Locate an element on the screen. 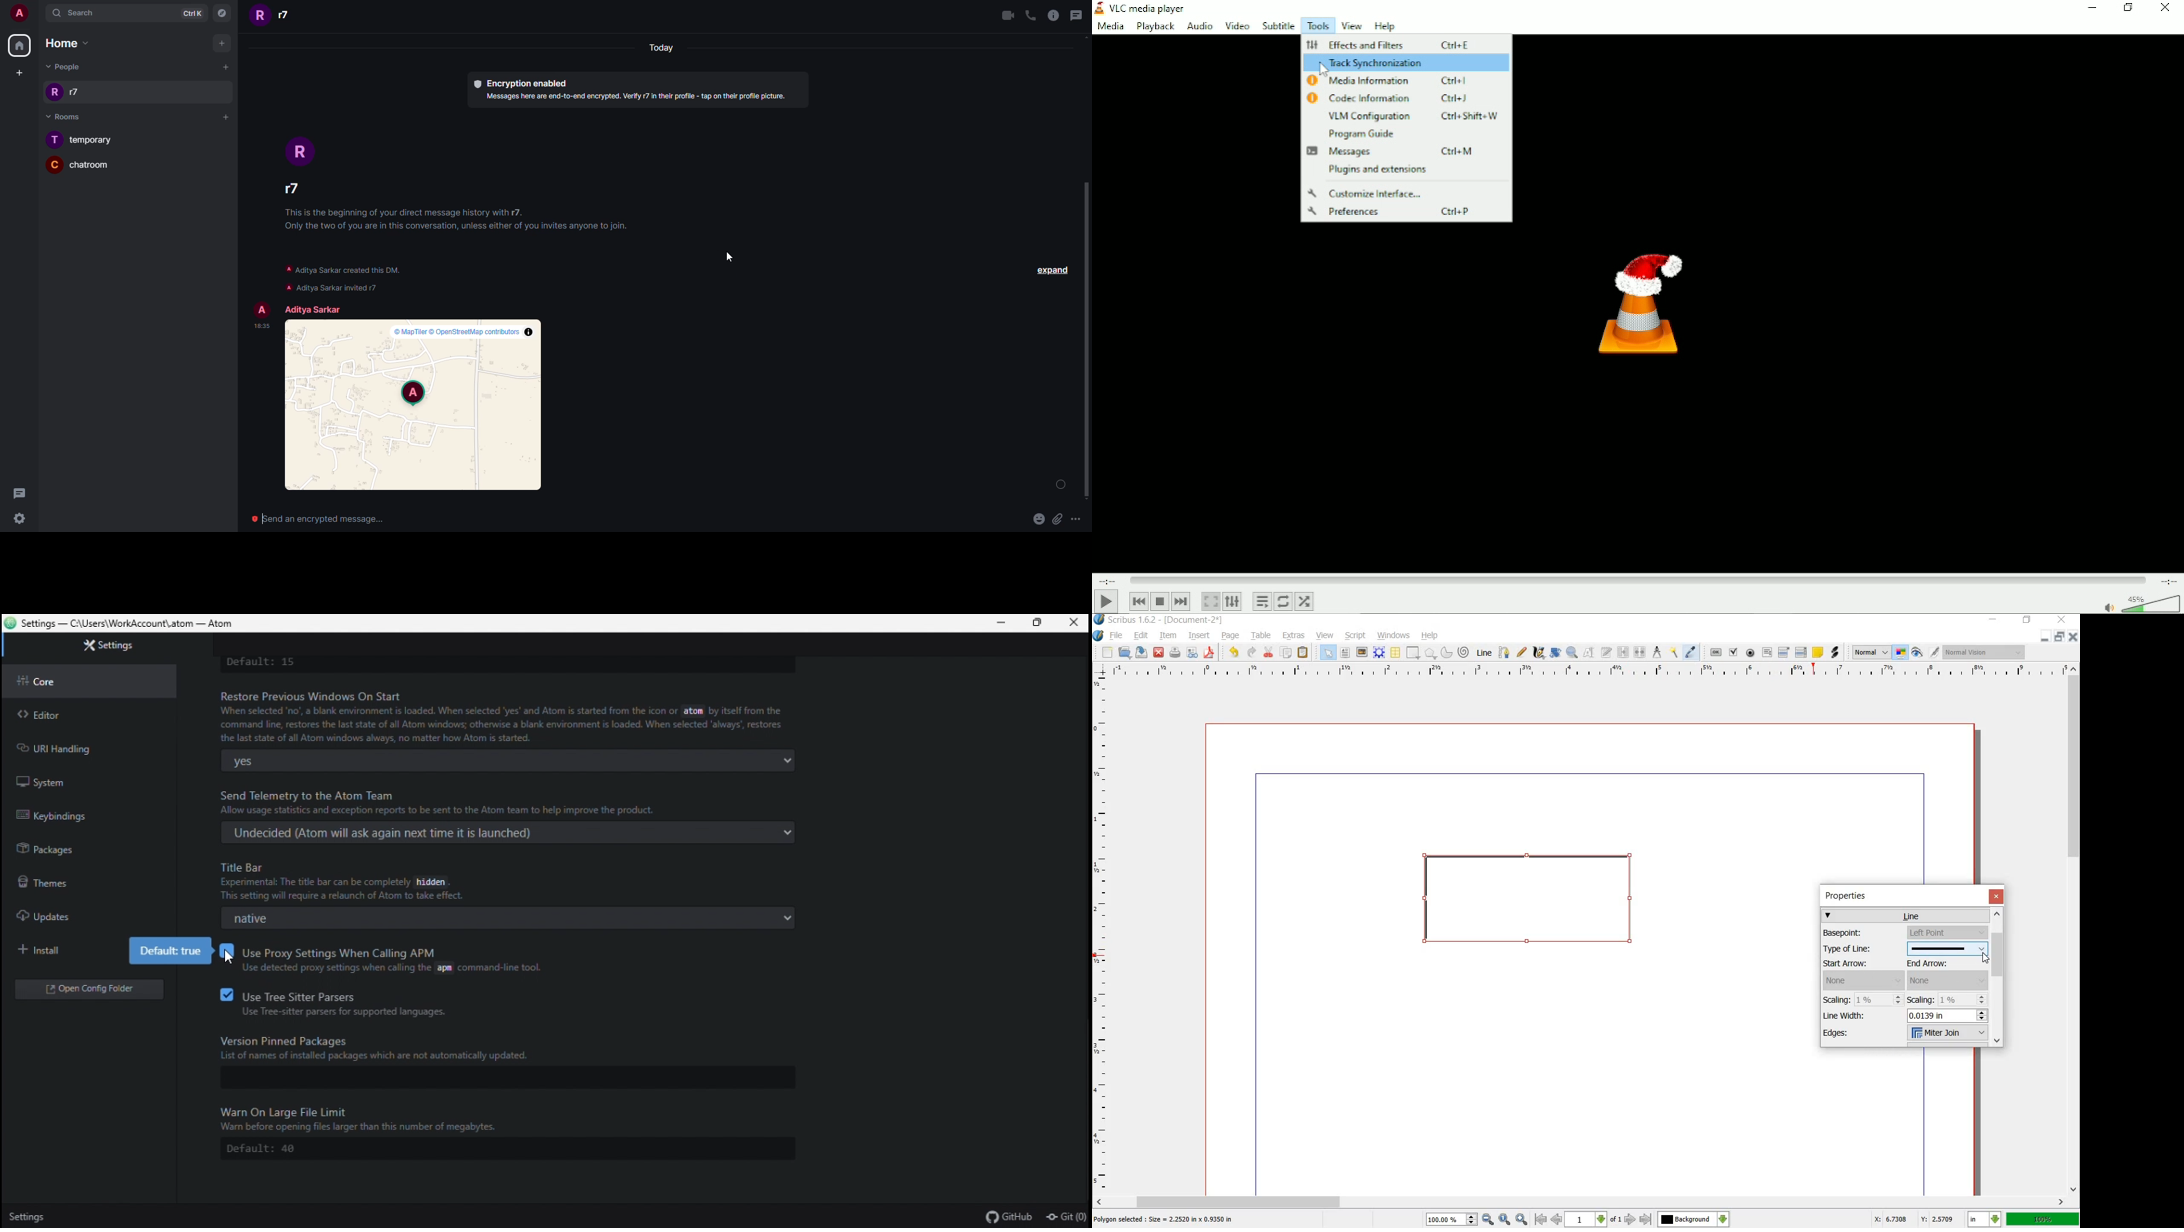 The height and width of the screenshot is (1232, 2184). Scaling: is located at coordinates (1838, 999).